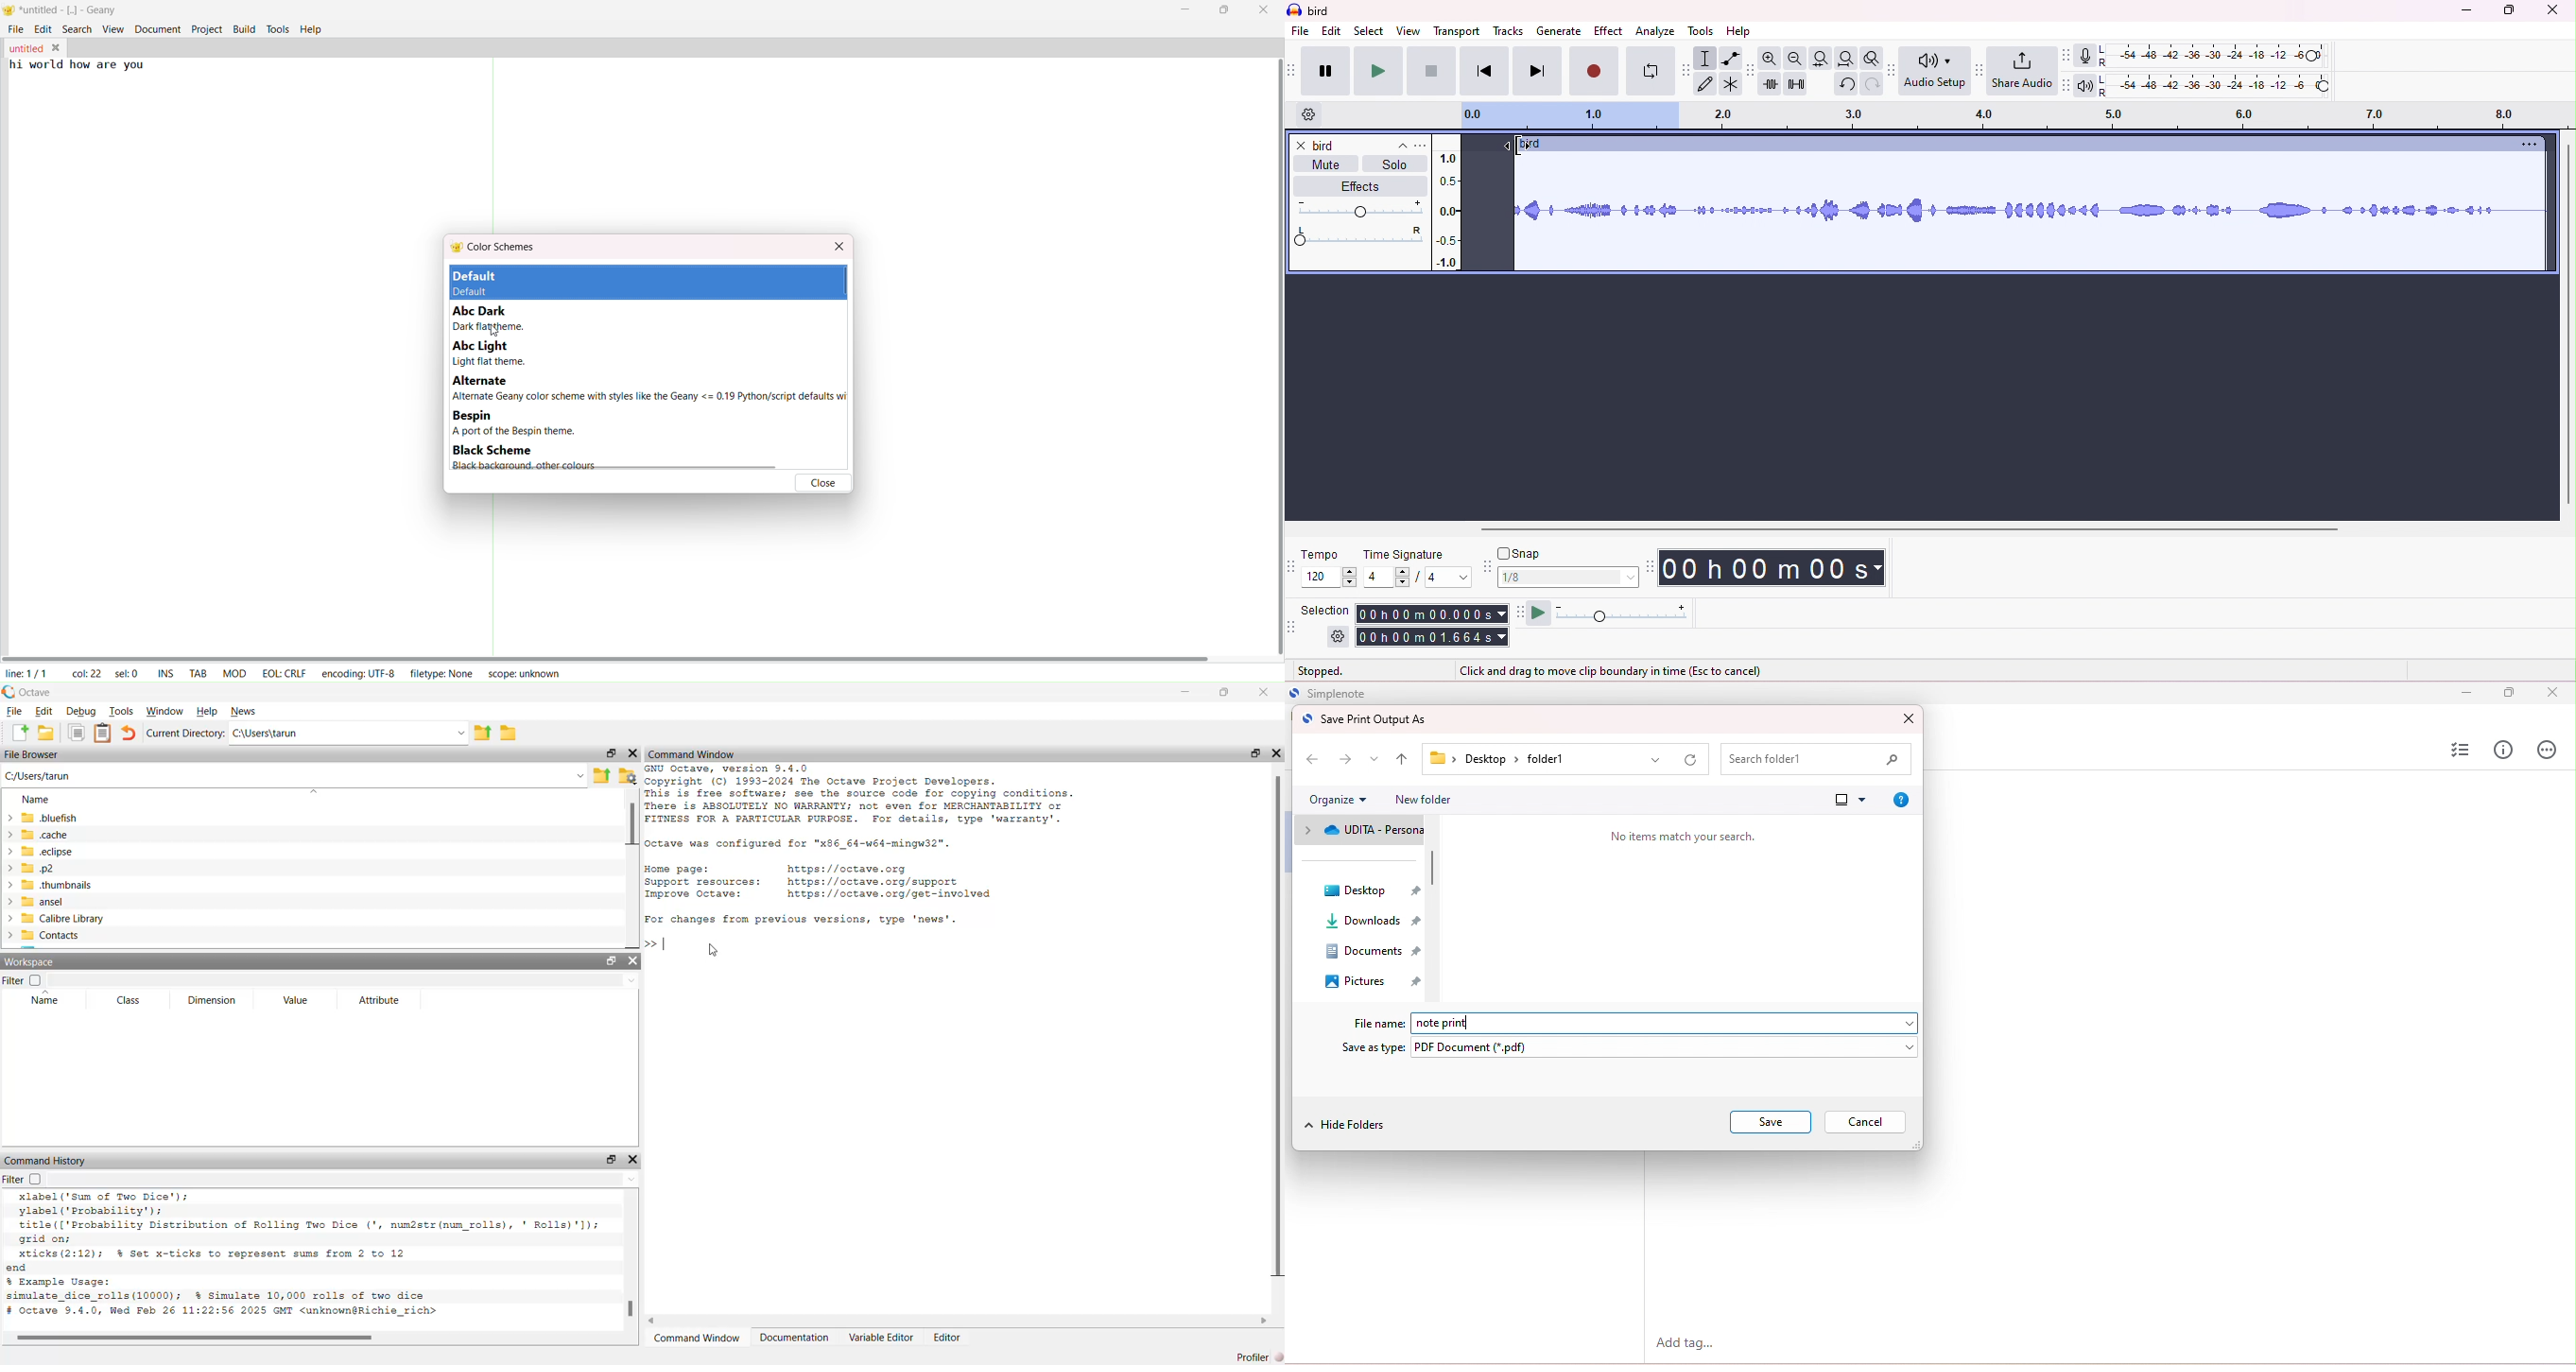 This screenshot has height=1372, width=2576. I want to click on new folder, so click(1423, 800).